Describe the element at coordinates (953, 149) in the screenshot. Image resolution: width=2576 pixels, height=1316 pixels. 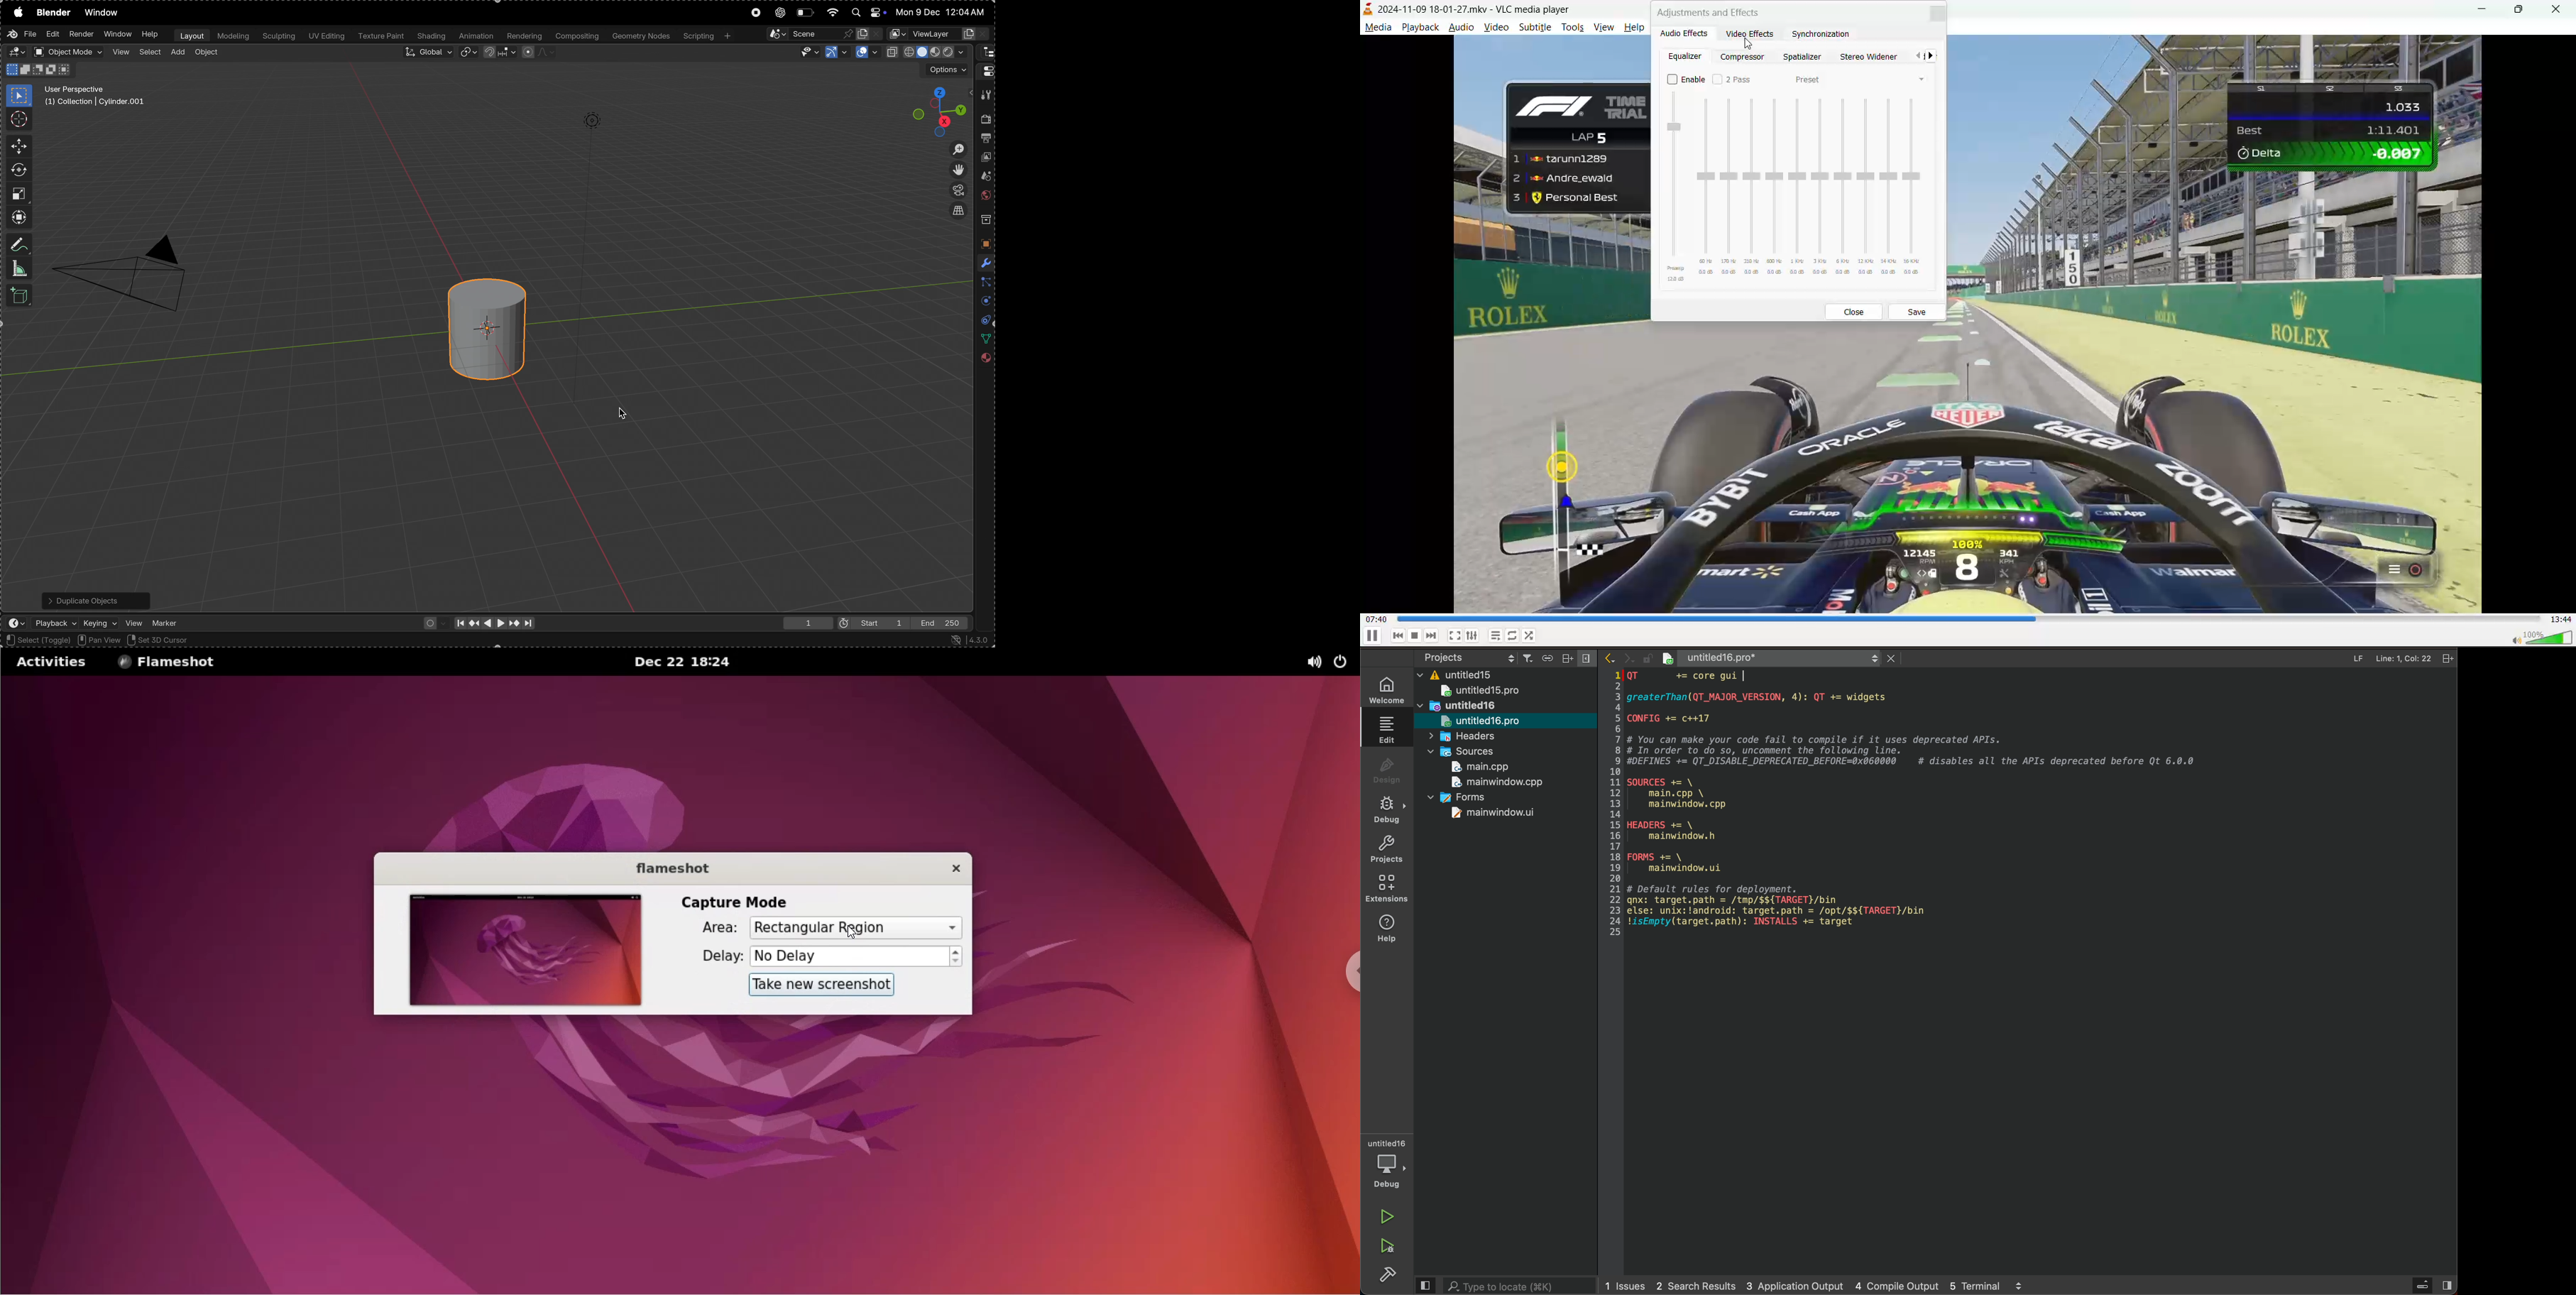
I see `zoom` at that location.